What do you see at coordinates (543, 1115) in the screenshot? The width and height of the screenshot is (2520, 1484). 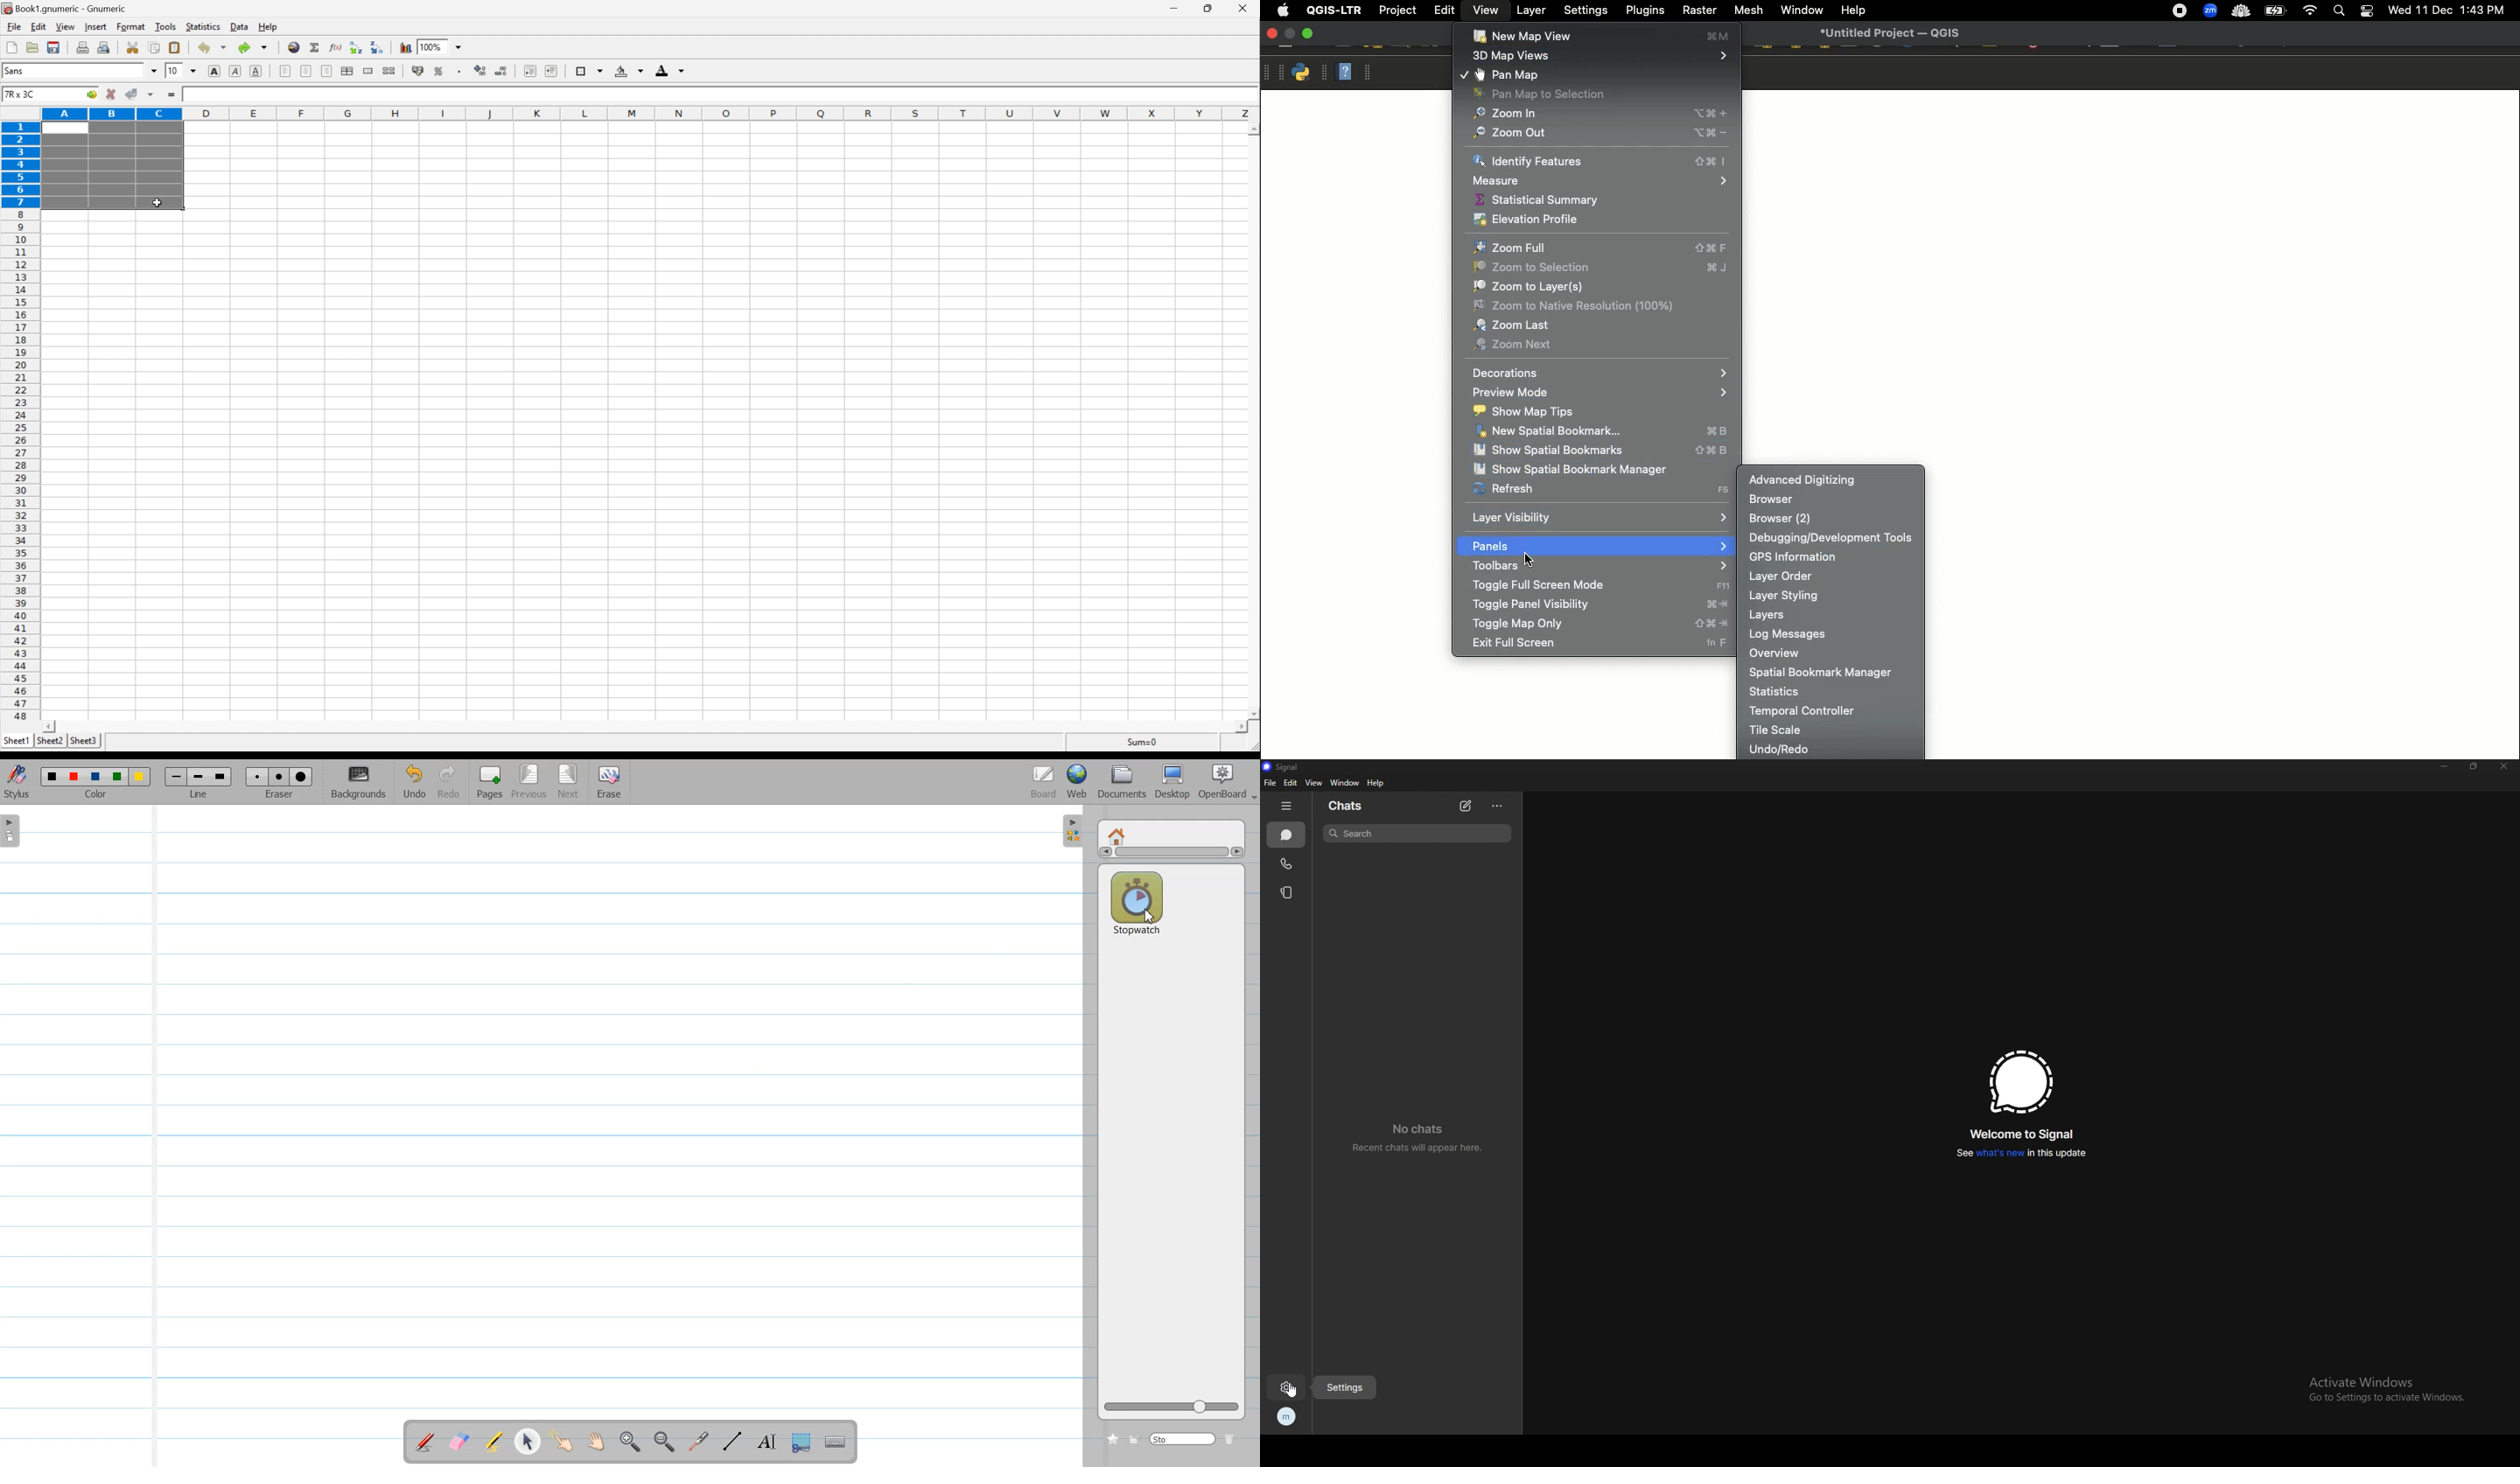 I see `Ruled light background` at bounding box center [543, 1115].